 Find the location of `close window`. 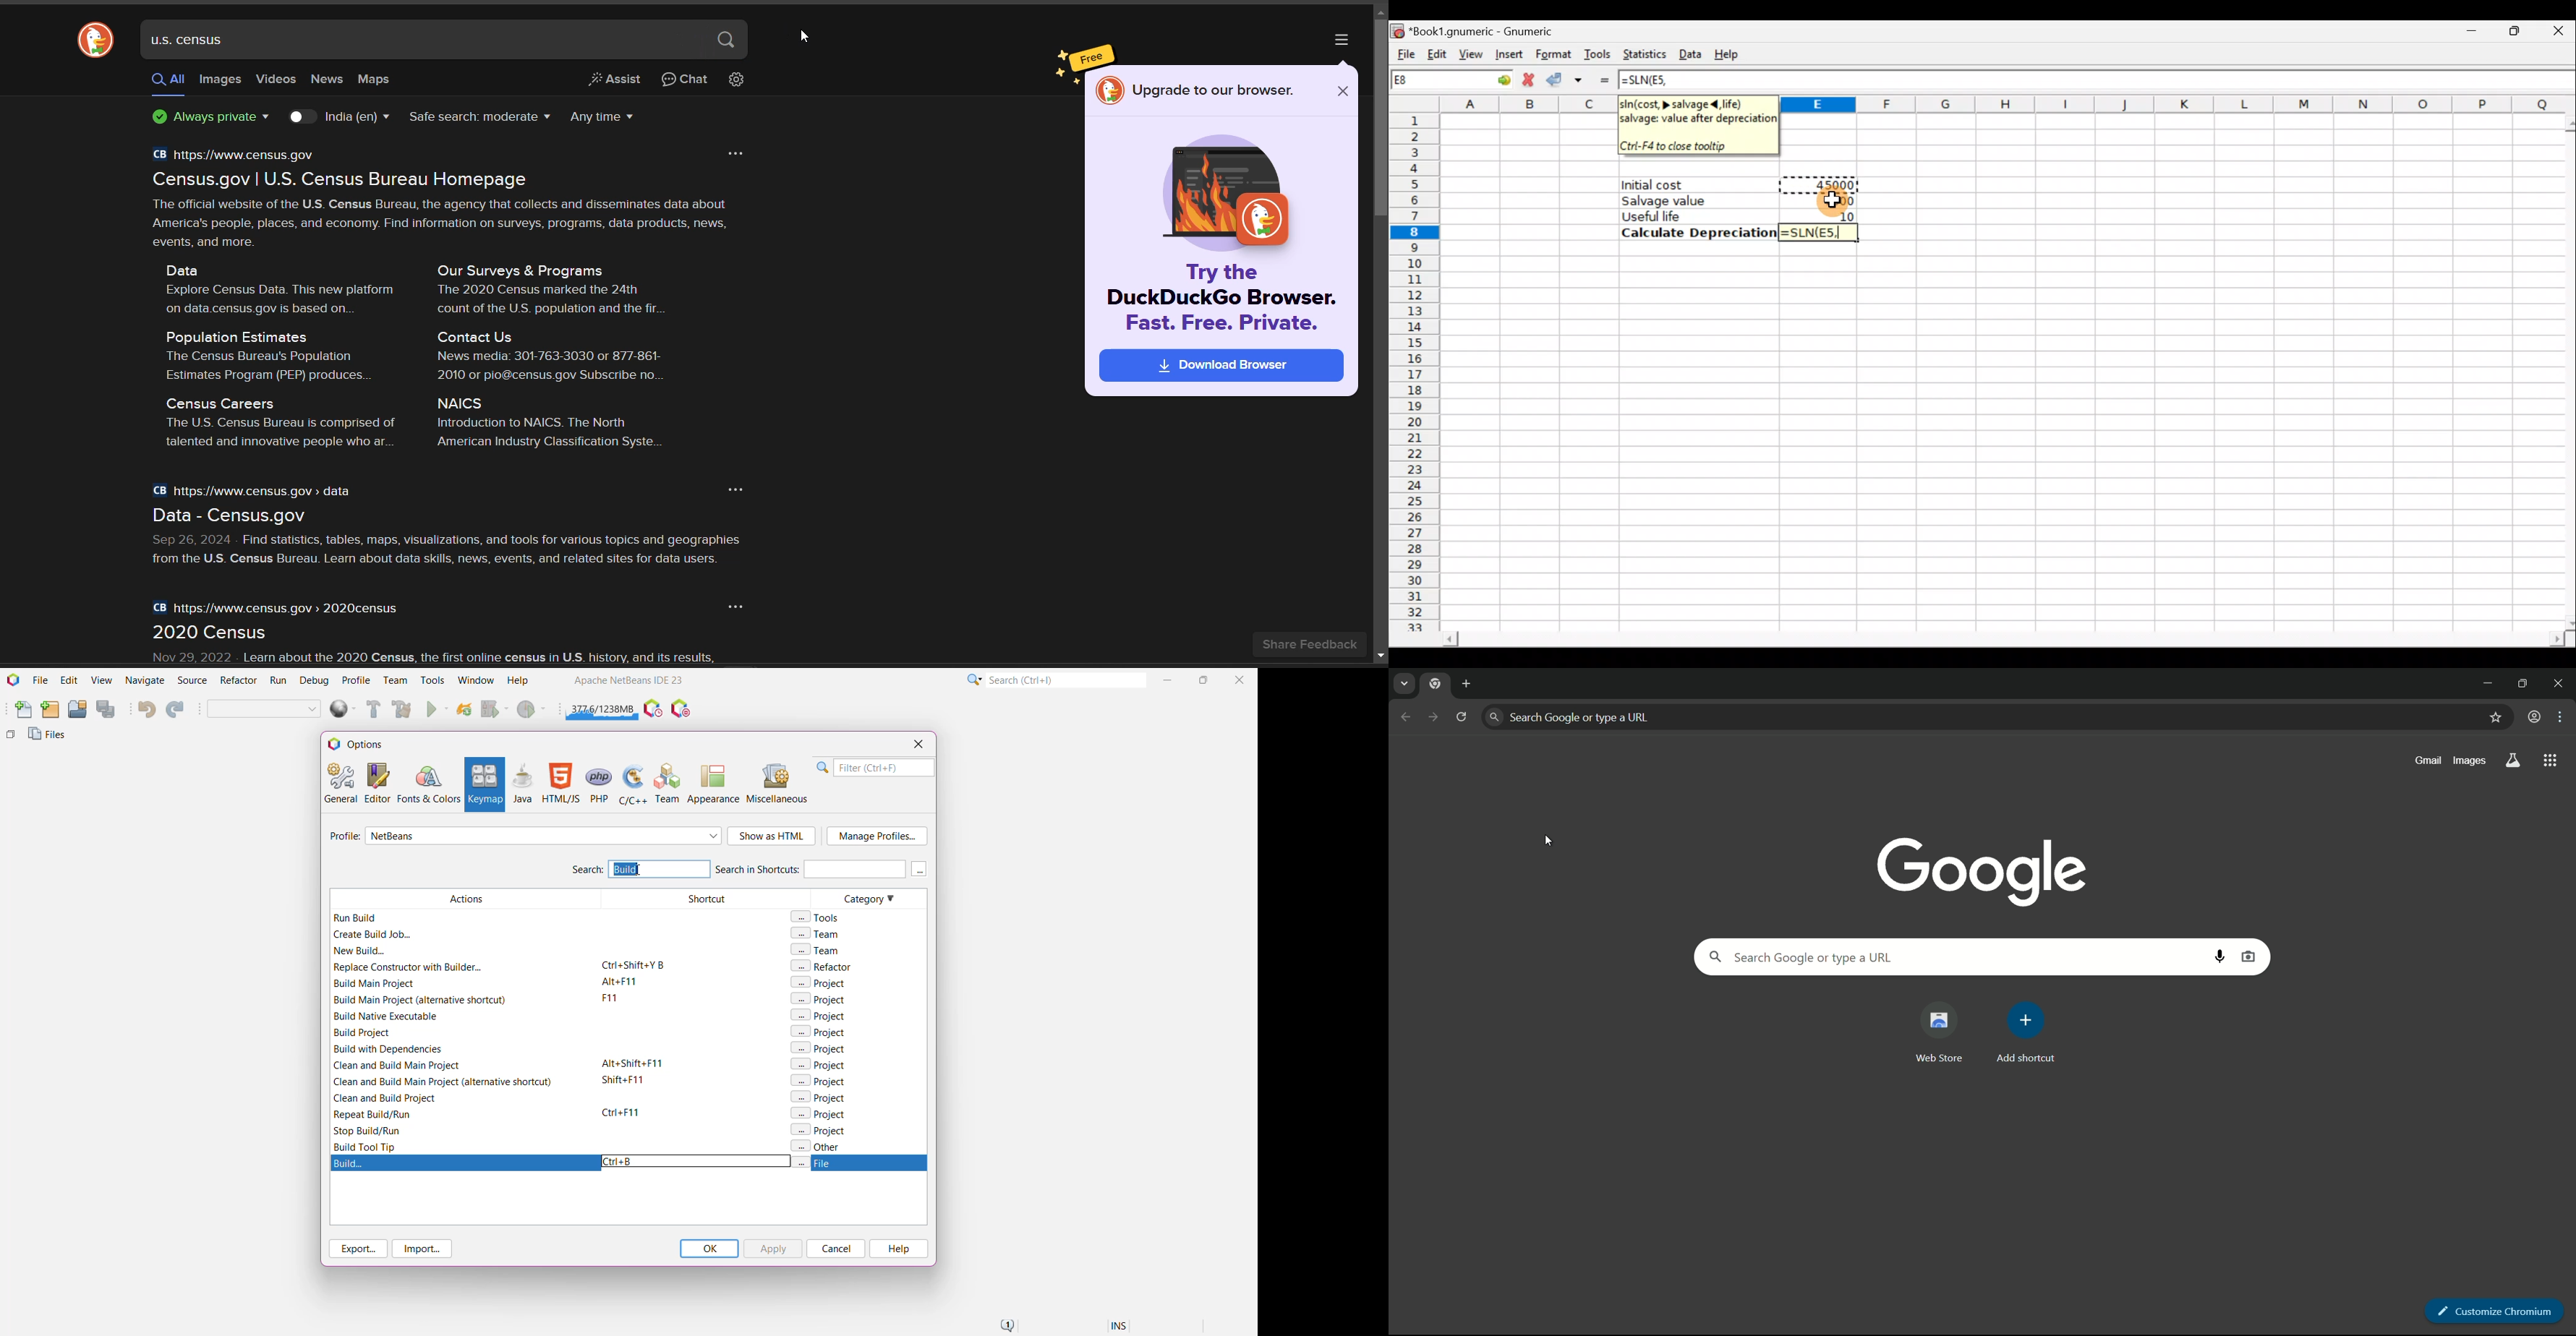

close window is located at coordinates (2563, 682).